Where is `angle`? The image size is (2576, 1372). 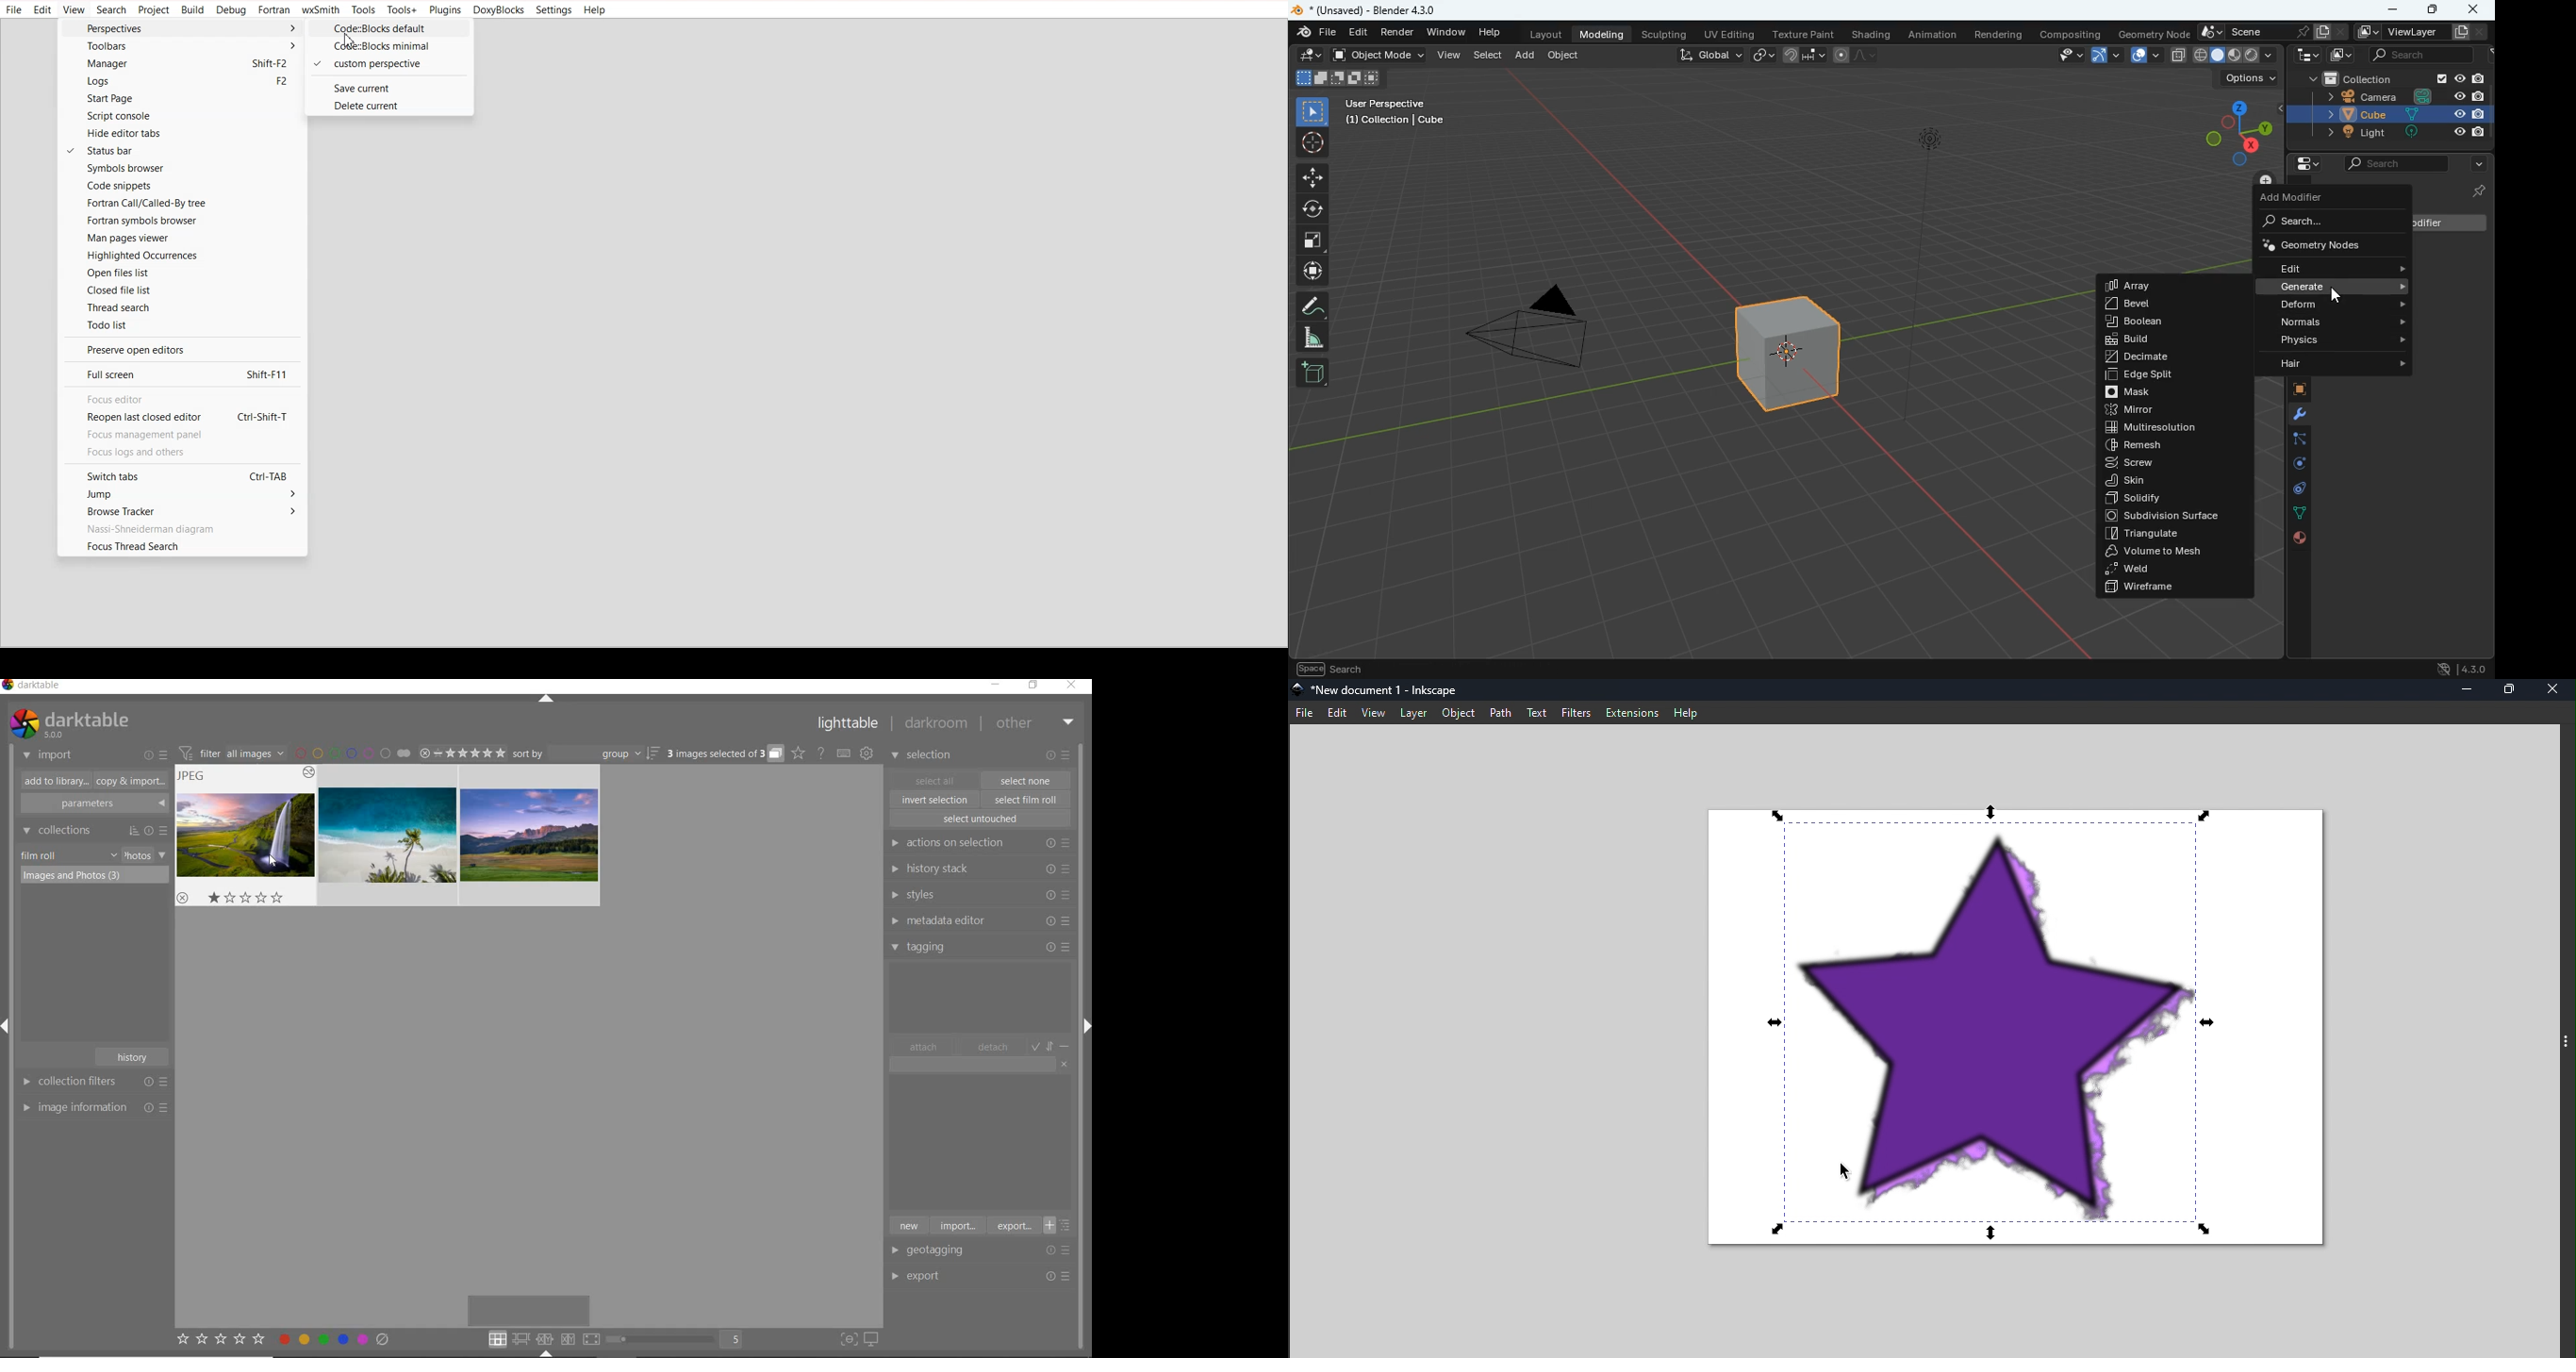
angle is located at coordinates (1314, 338).